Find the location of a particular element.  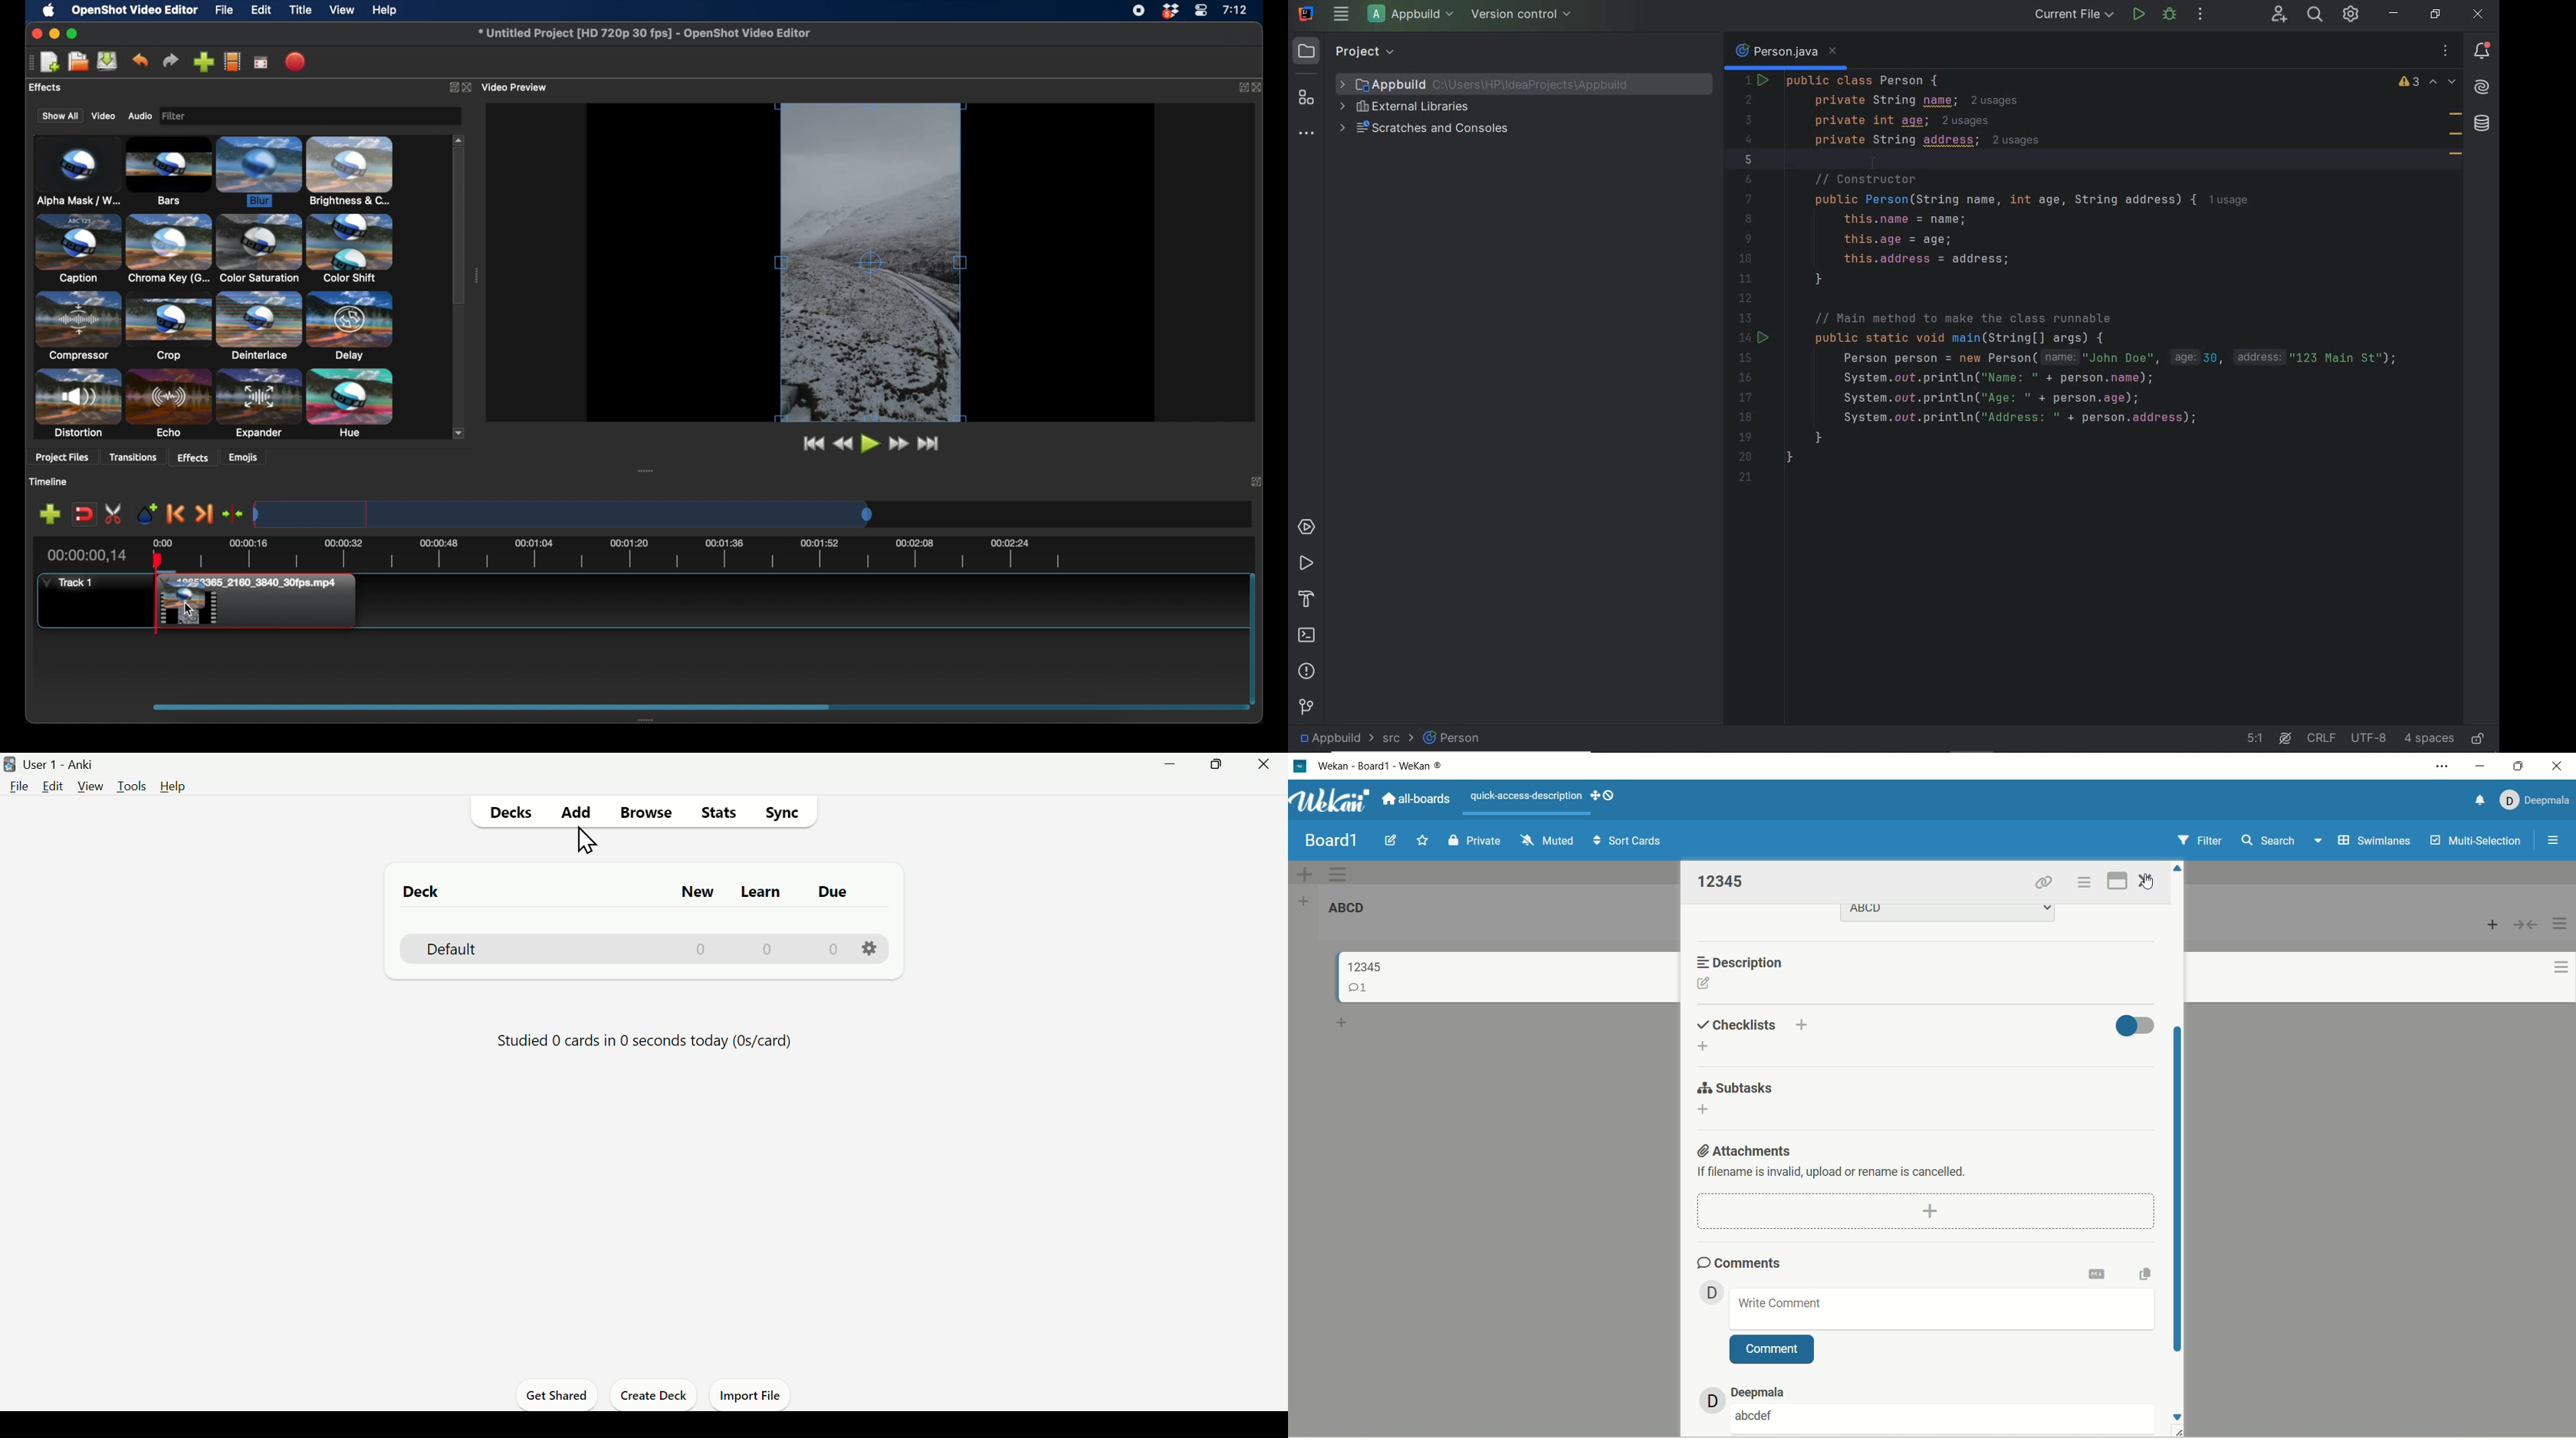

comment is located at coordinates (1942, 1309).